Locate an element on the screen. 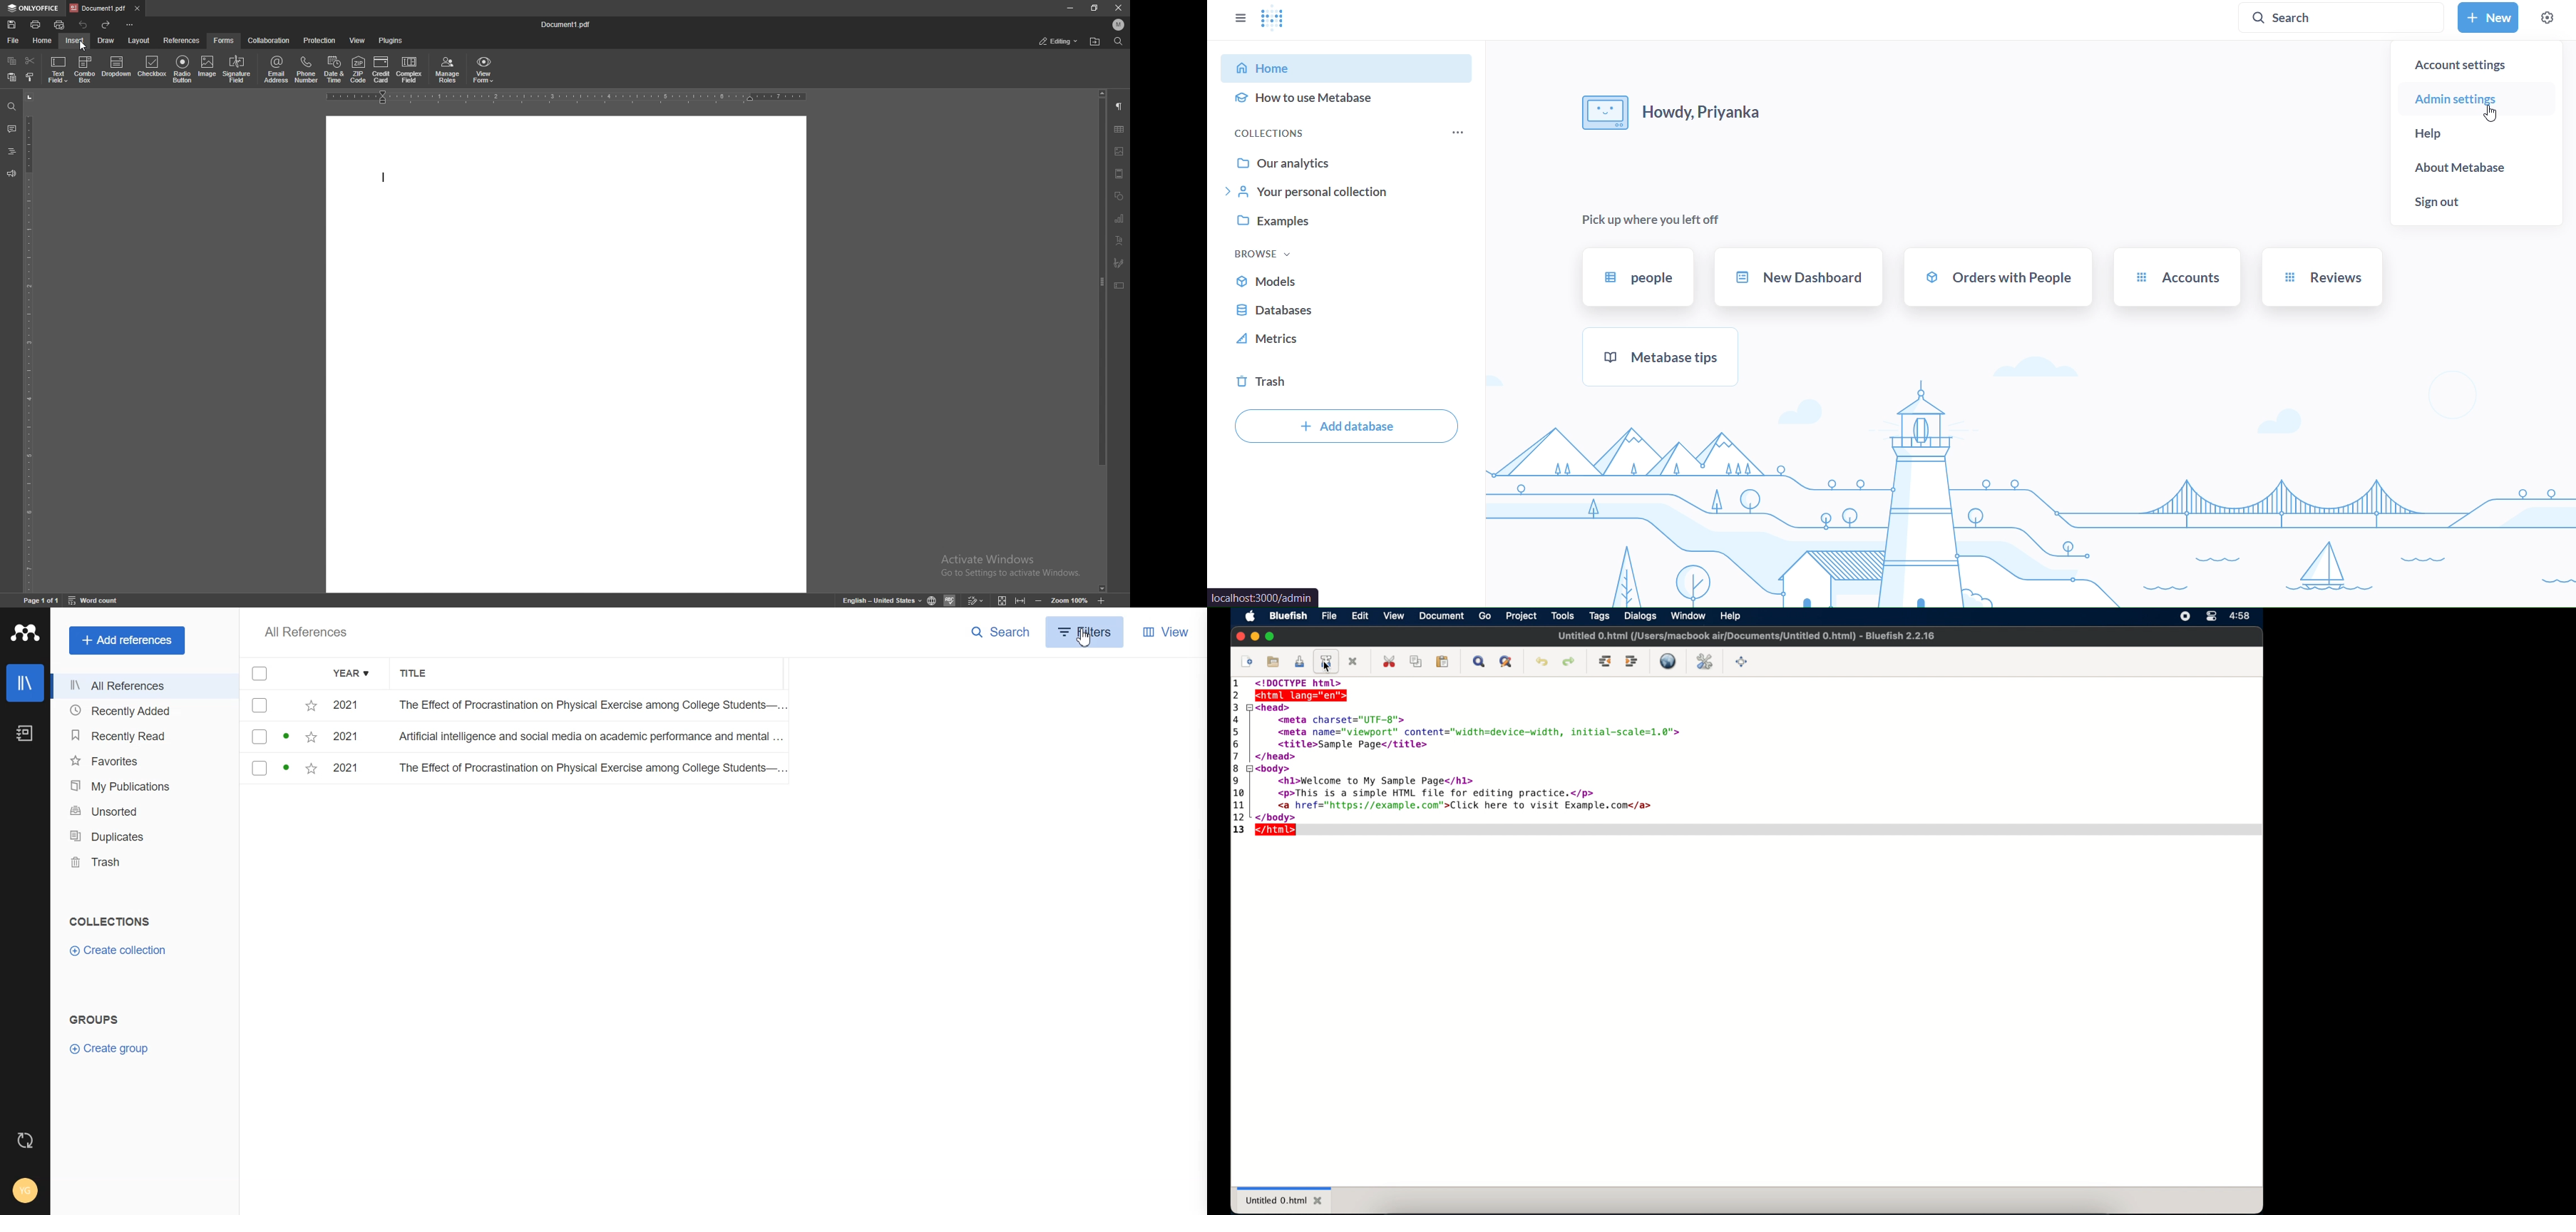  cursor is located at coordinates (2488, 113).